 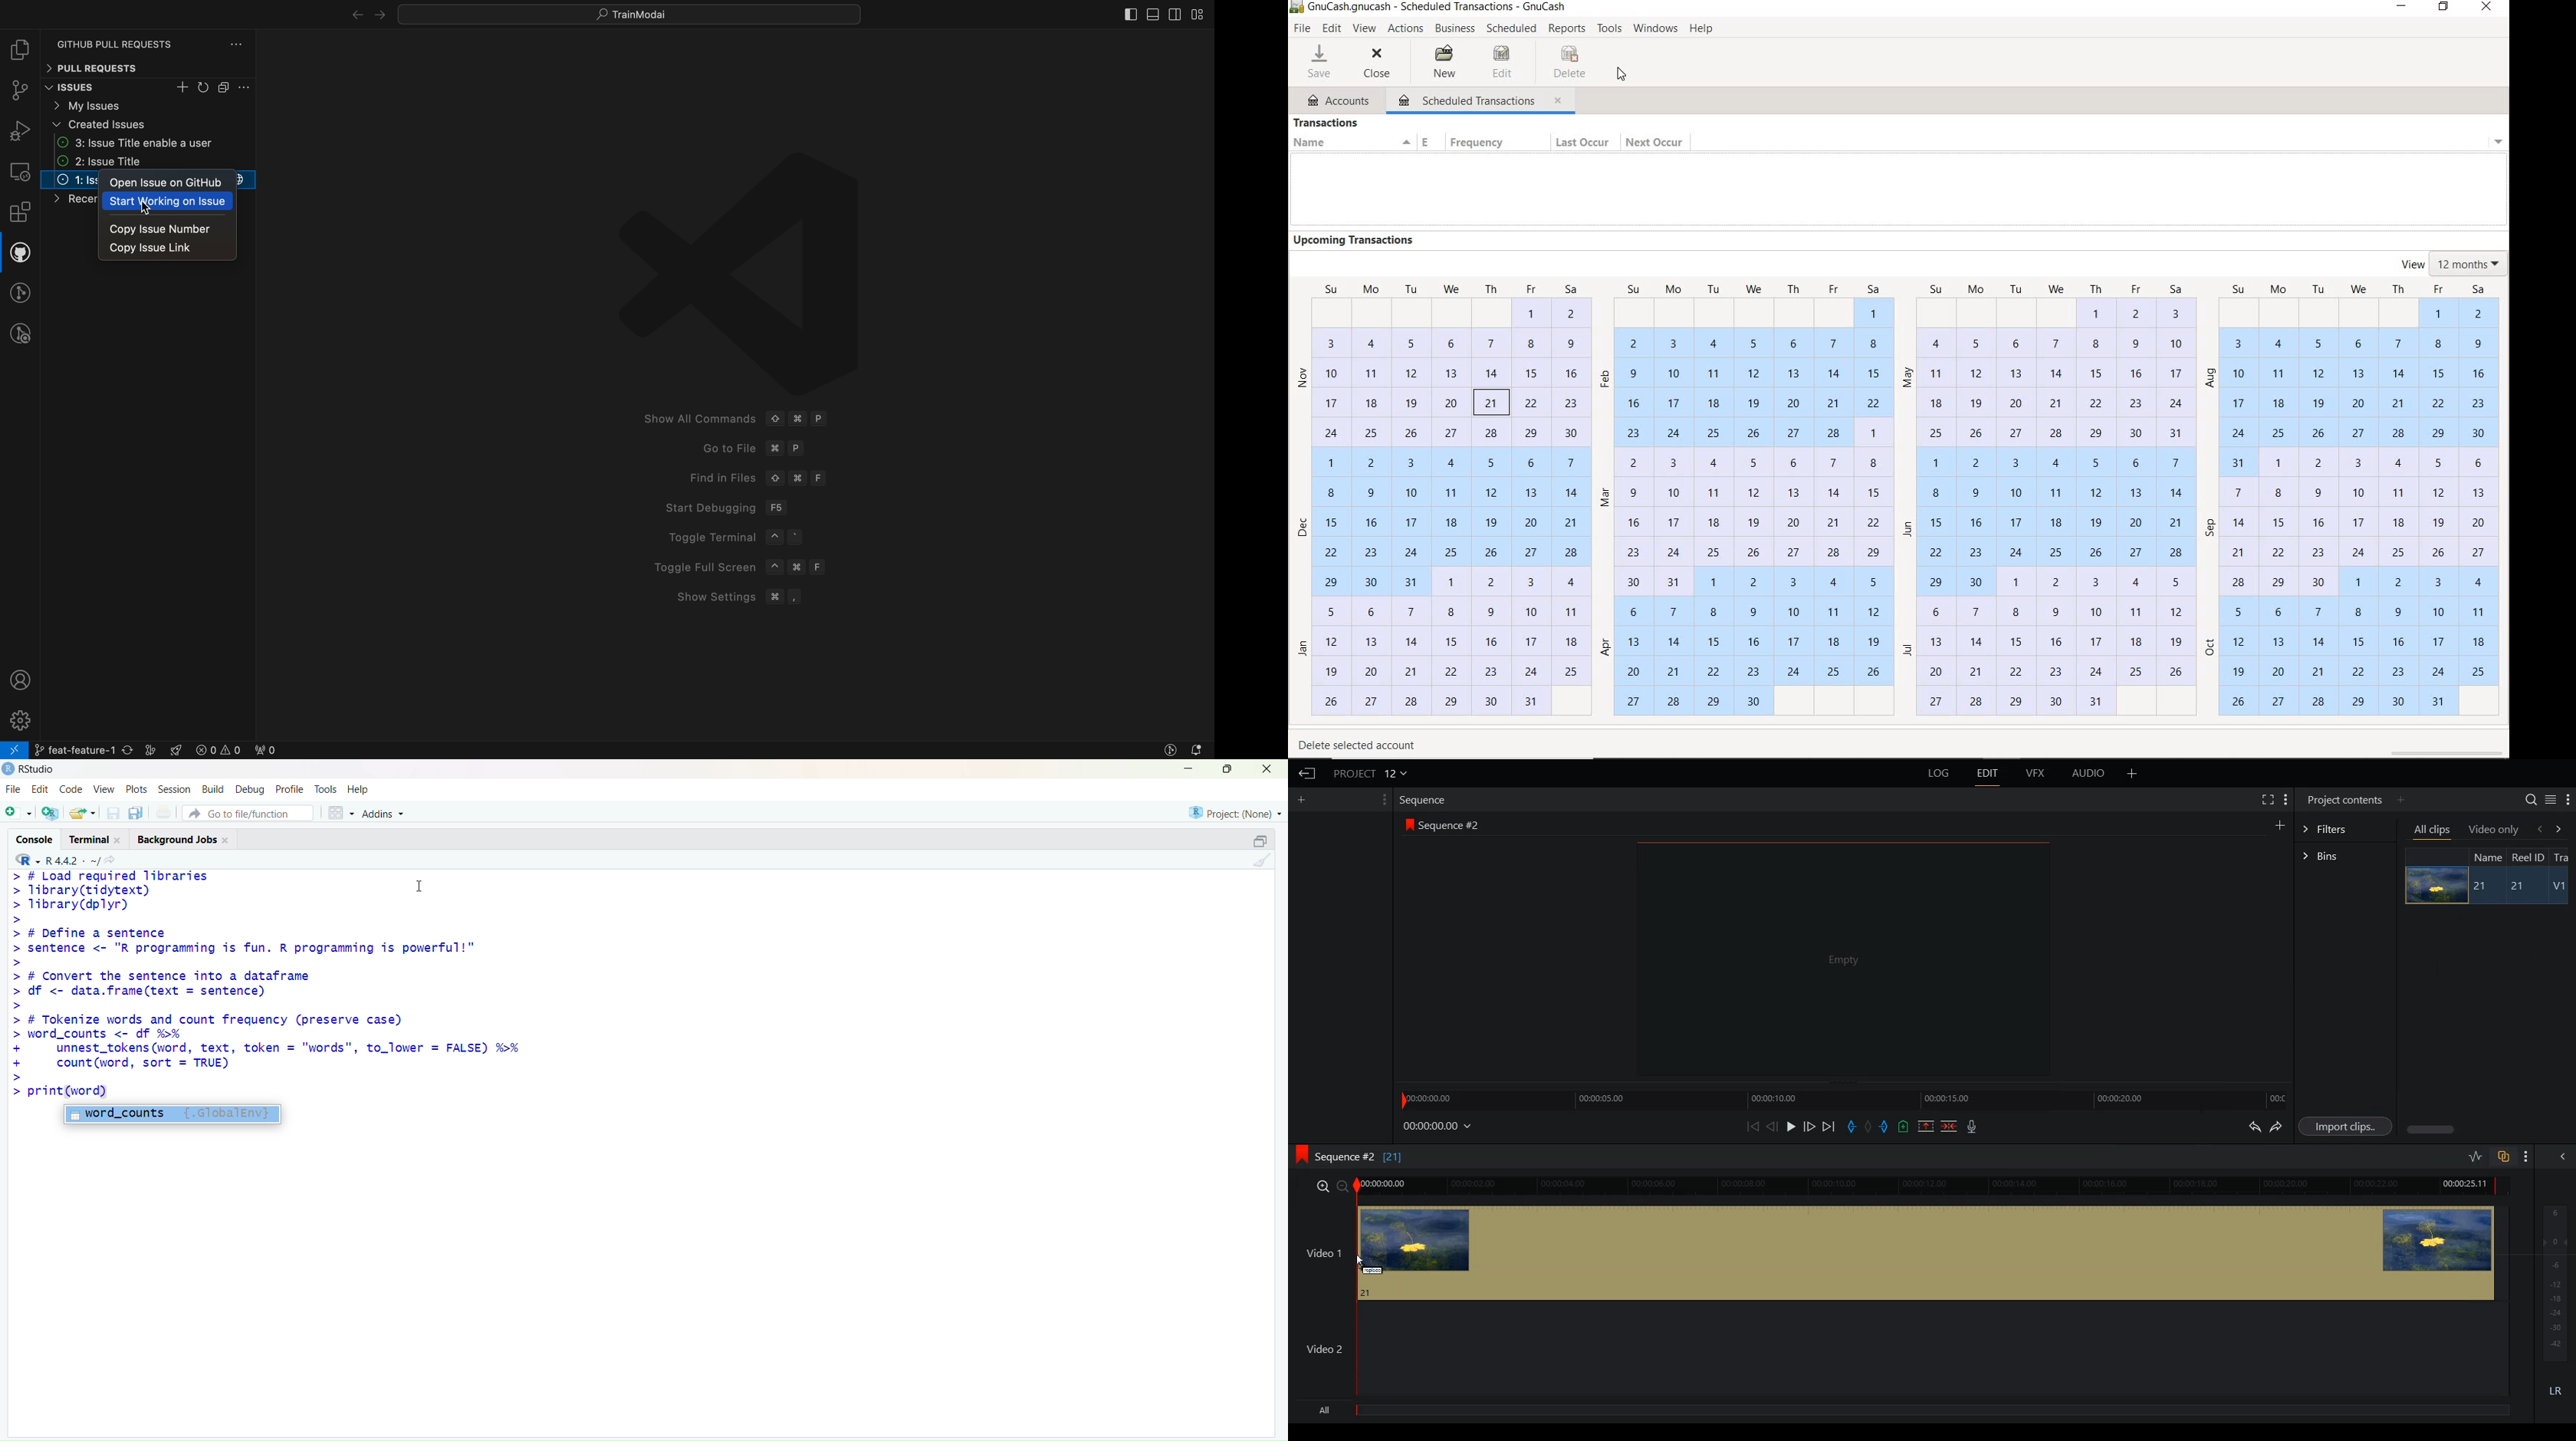 What do you see at coordinates (1512, 29) in the screenshot?
I see `Scheduled ` at bounding box center [1512, 29].